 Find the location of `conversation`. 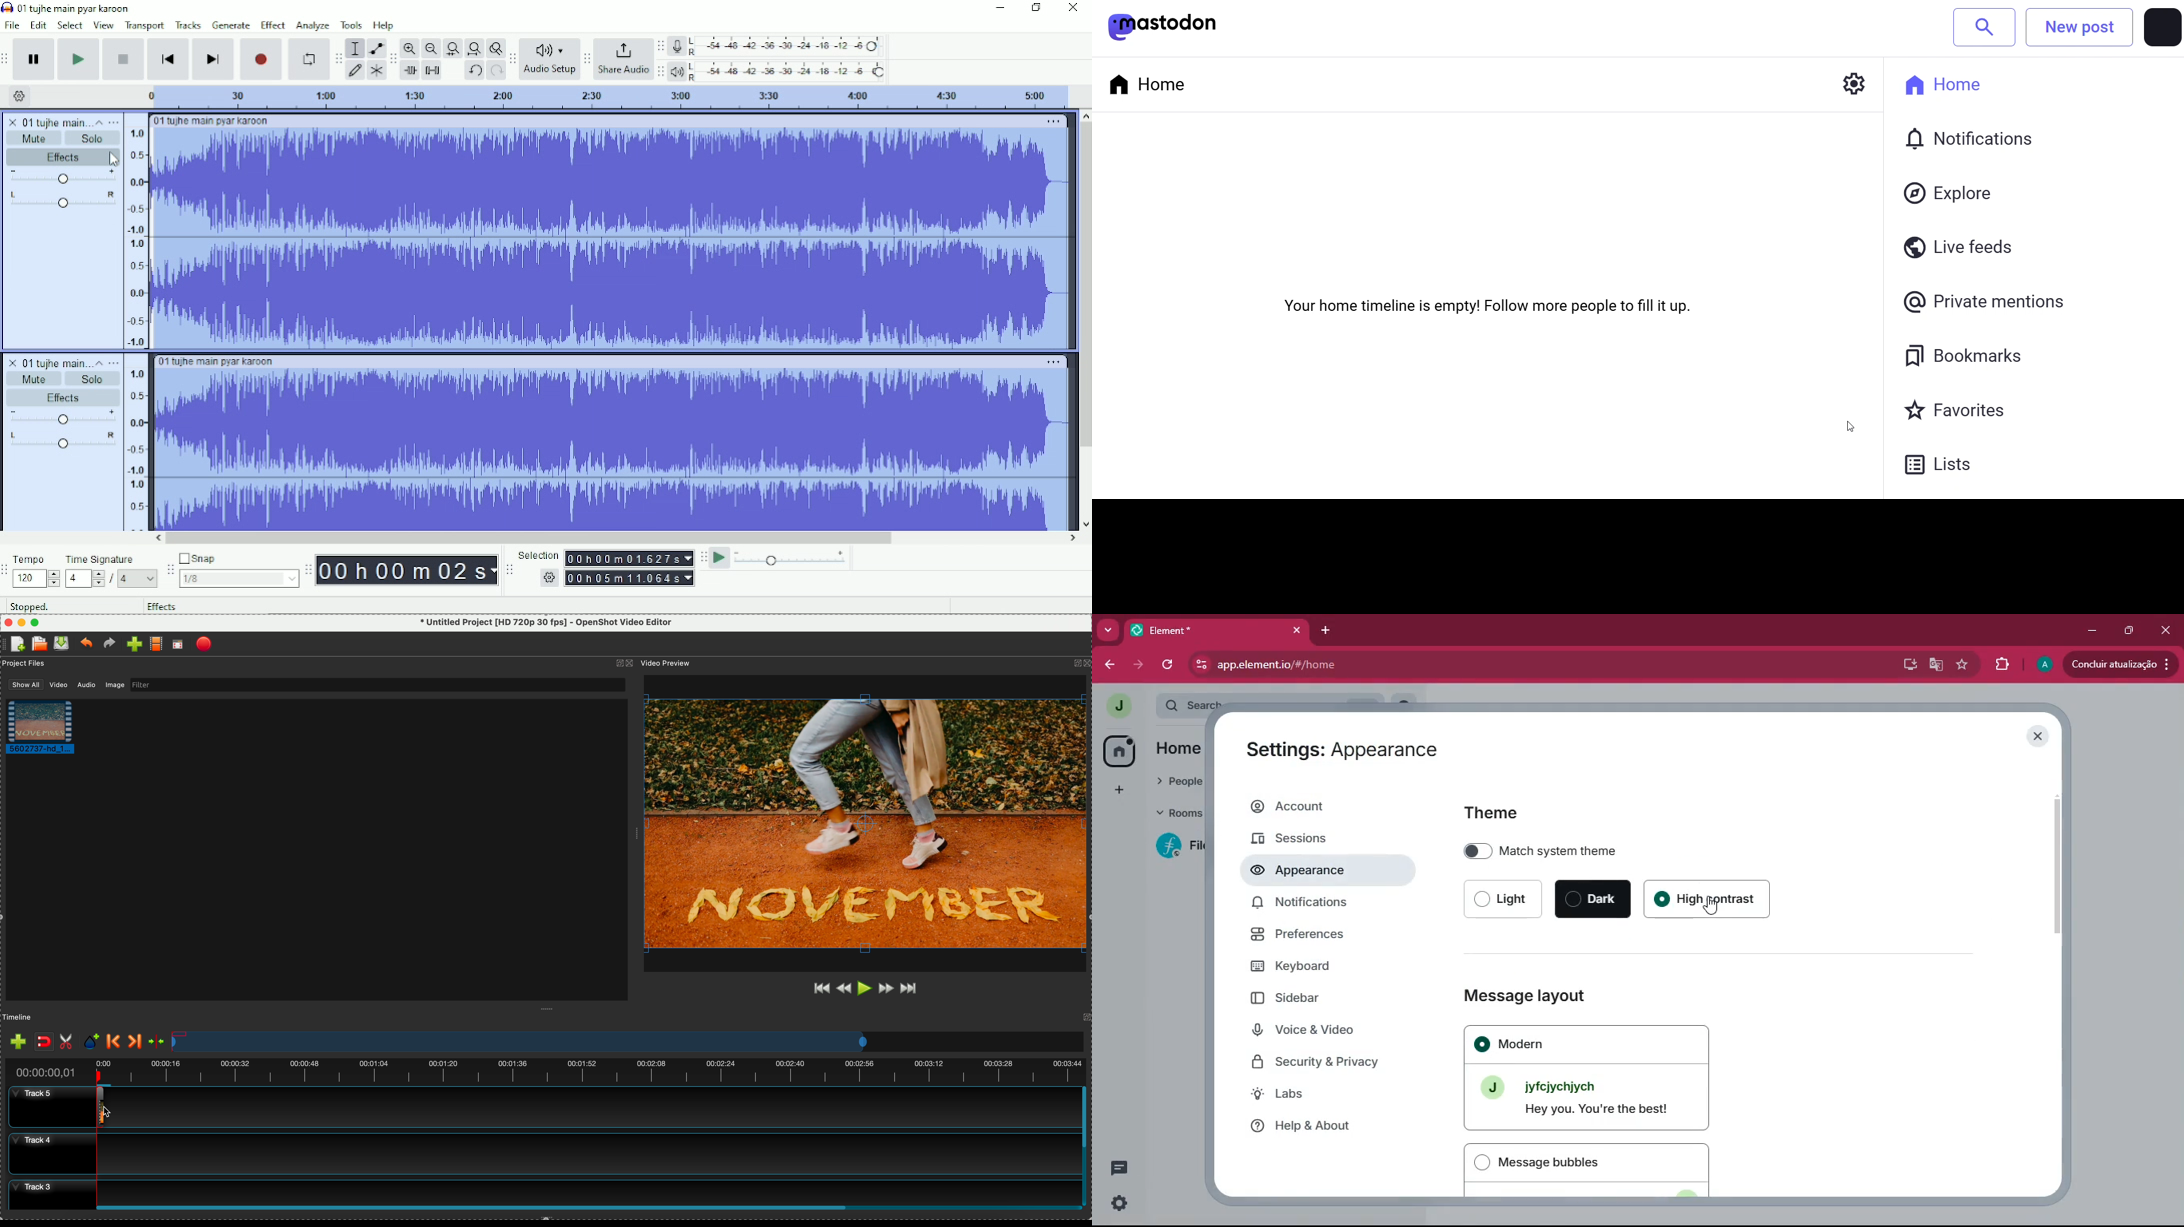

conversation is located at coordinates (1118, 1168).